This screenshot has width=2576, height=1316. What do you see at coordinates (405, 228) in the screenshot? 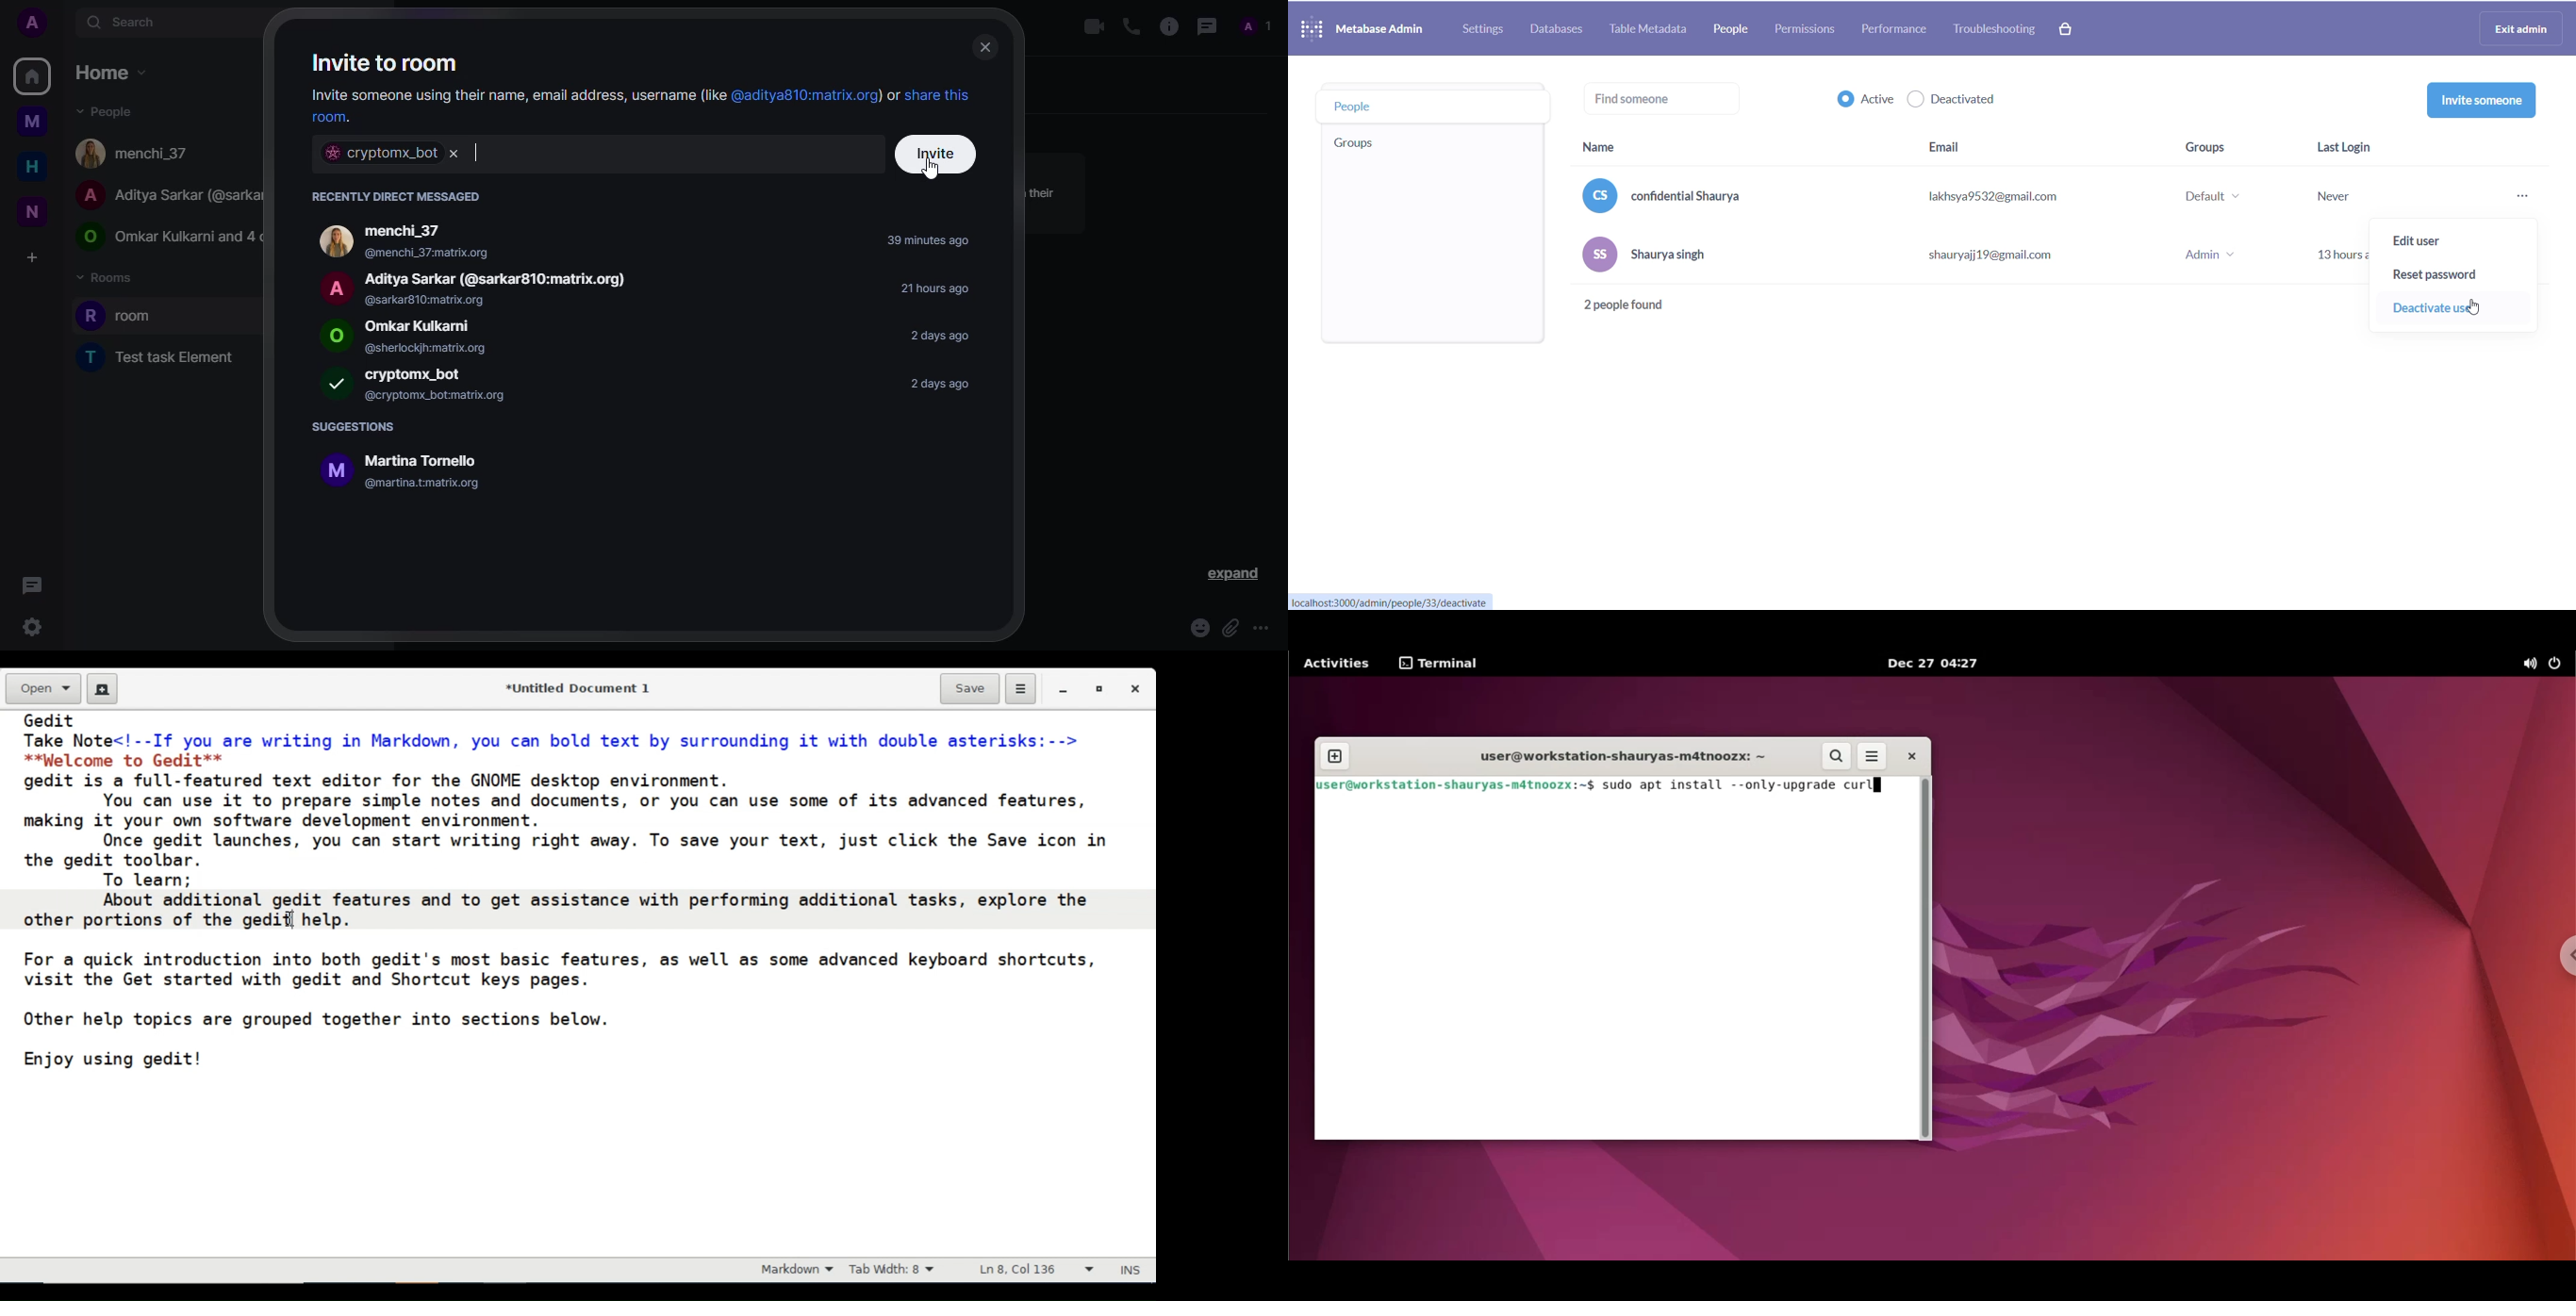
I see `menchi_37` at bounding box center [405, 228].